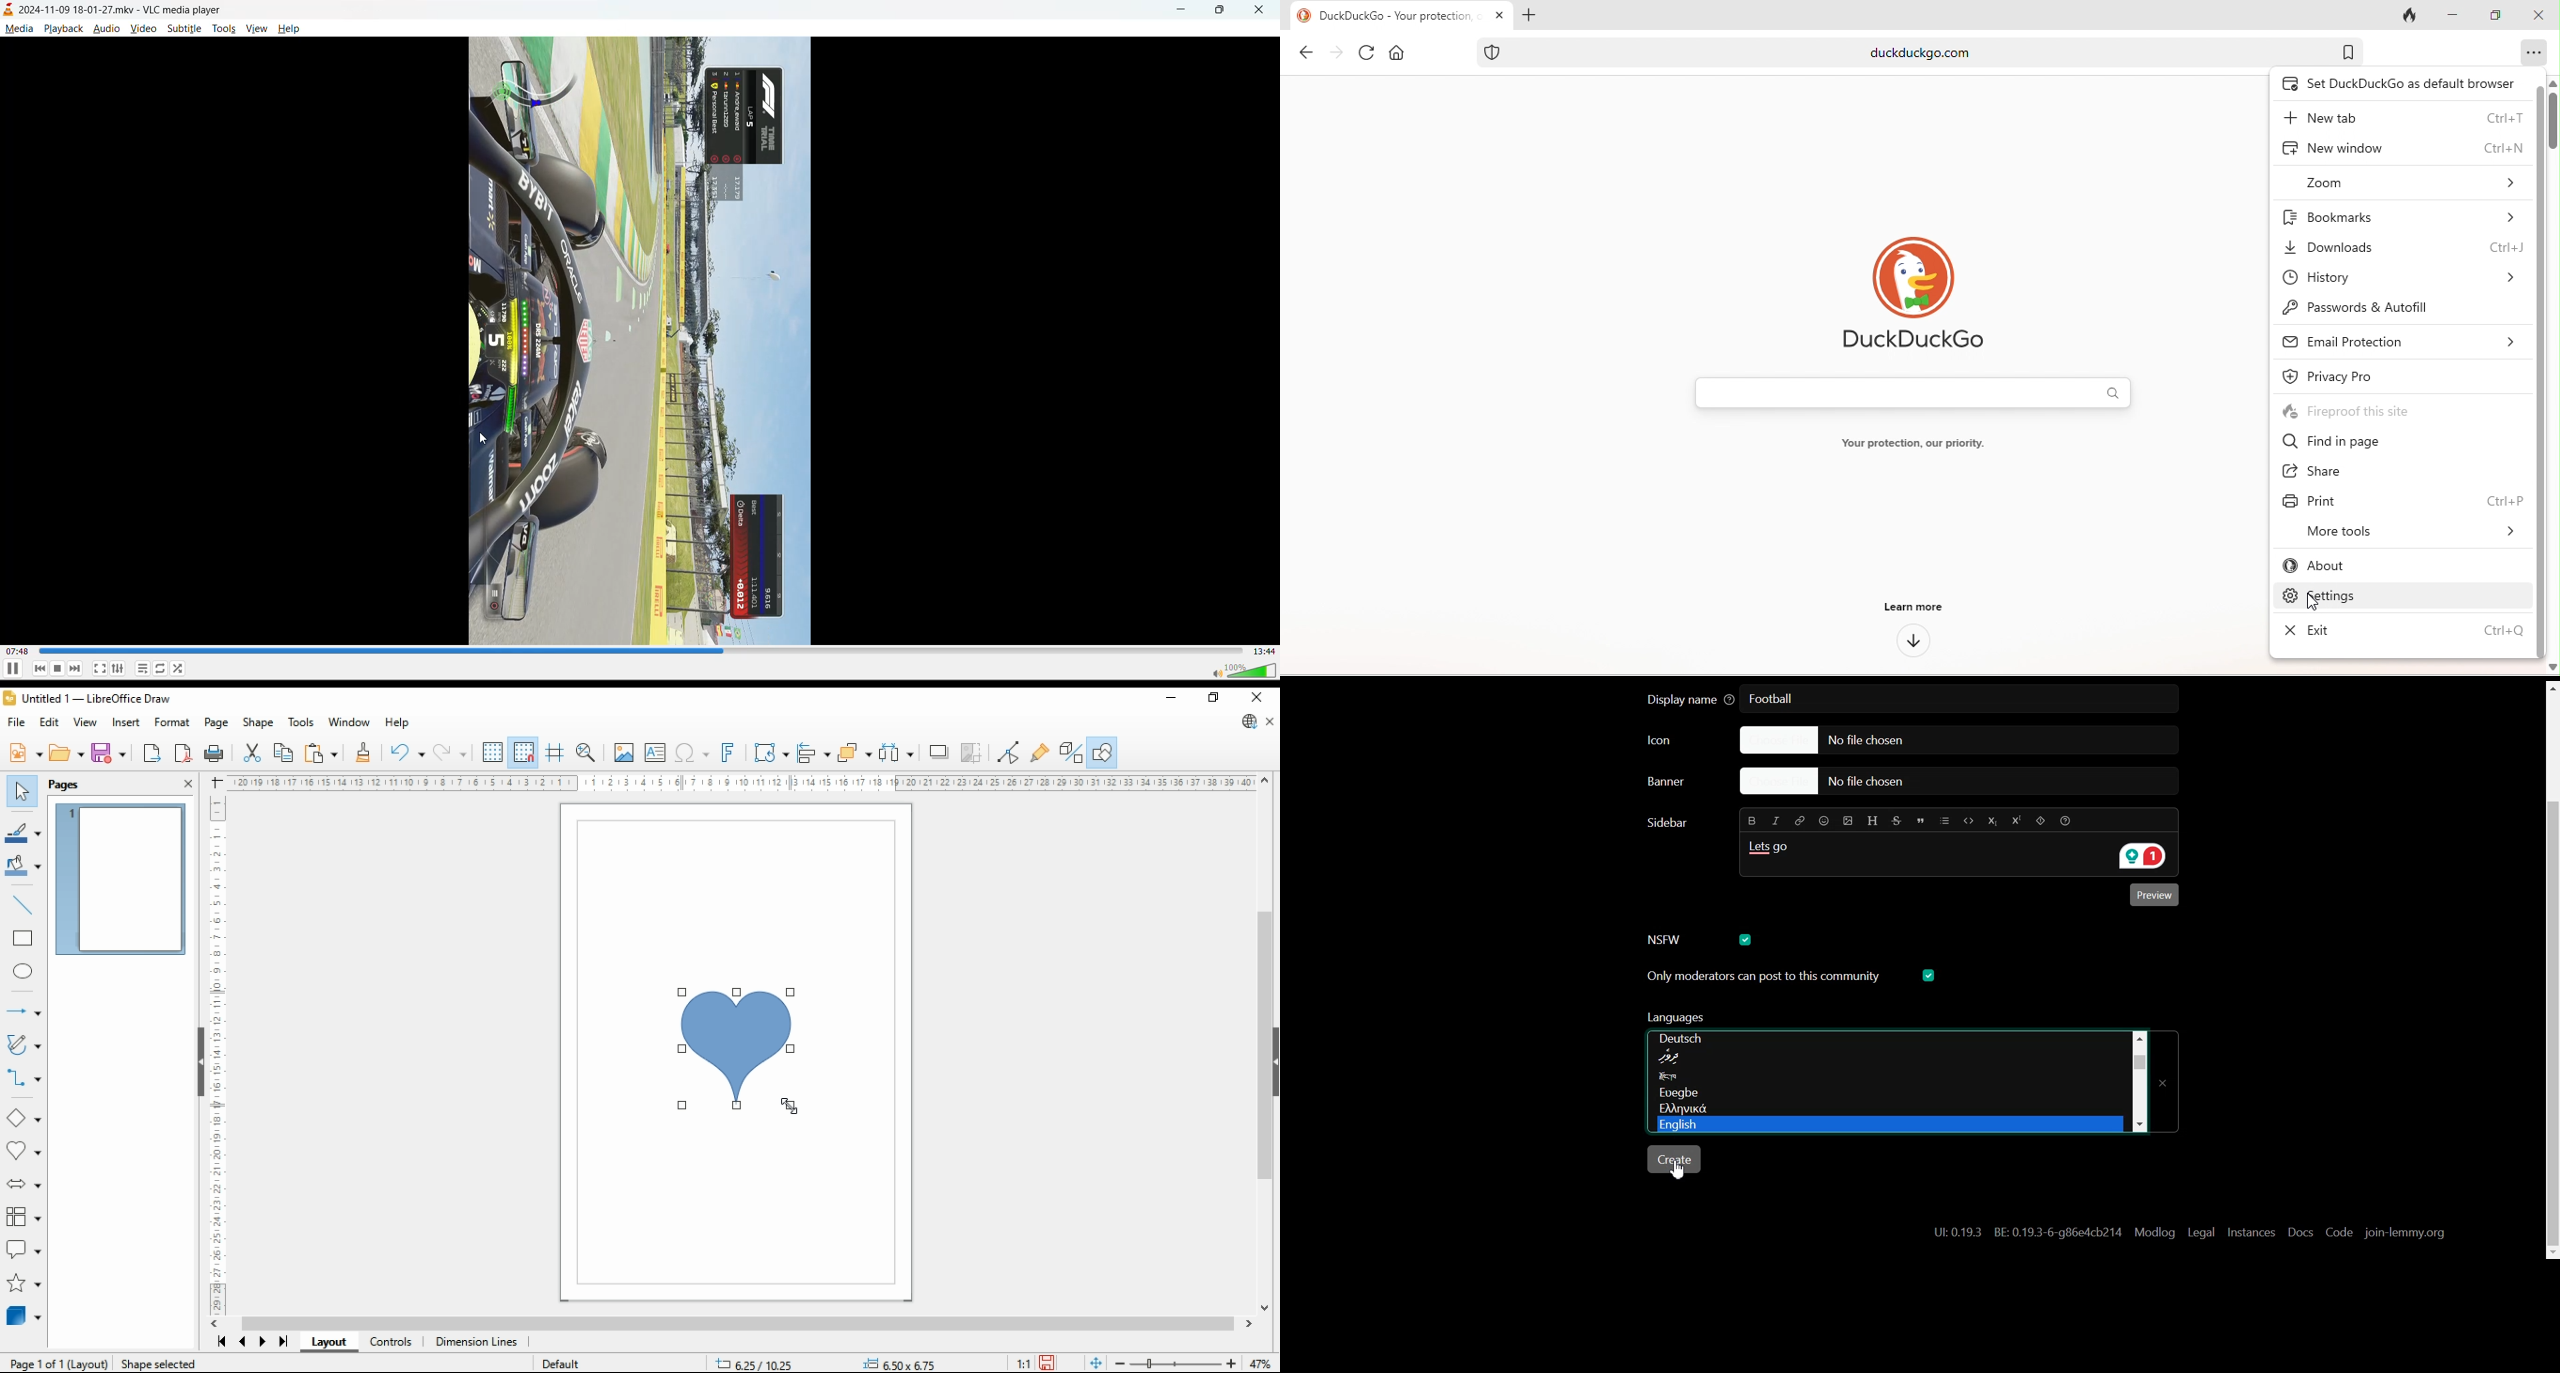  I want to click on window, so click(349, 722).